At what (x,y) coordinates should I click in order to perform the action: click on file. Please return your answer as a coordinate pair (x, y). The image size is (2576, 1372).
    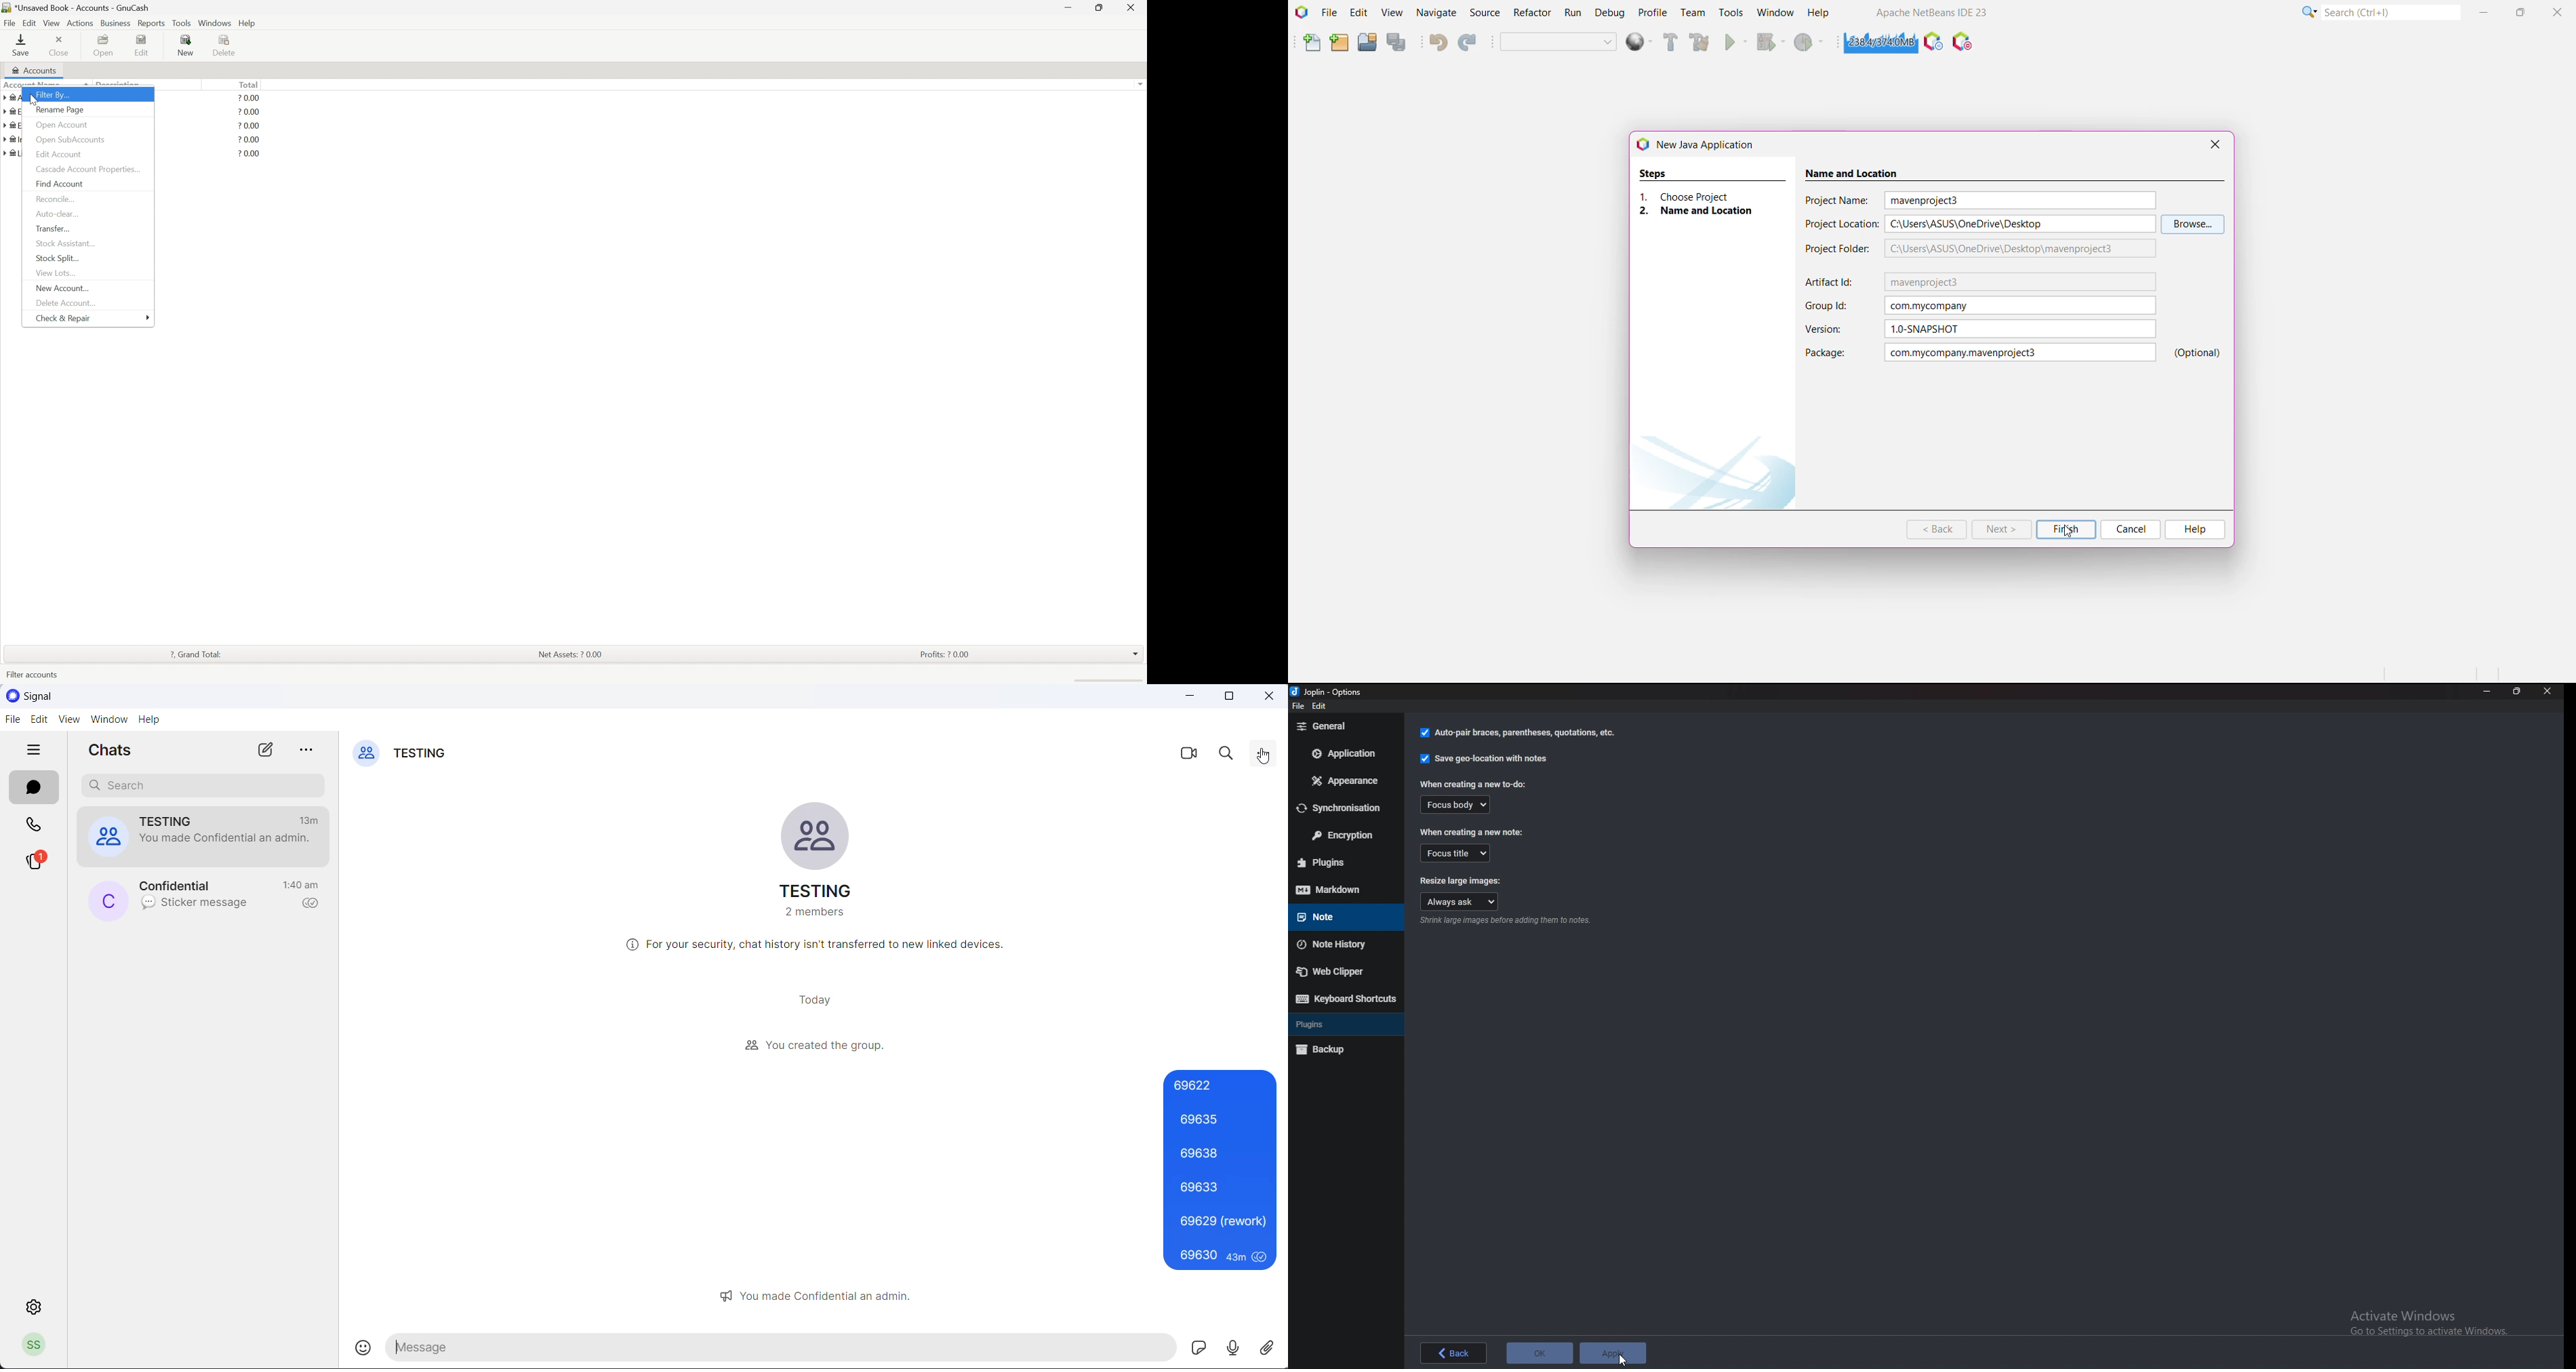
    Looking at the image, I should click on (1301, 708).